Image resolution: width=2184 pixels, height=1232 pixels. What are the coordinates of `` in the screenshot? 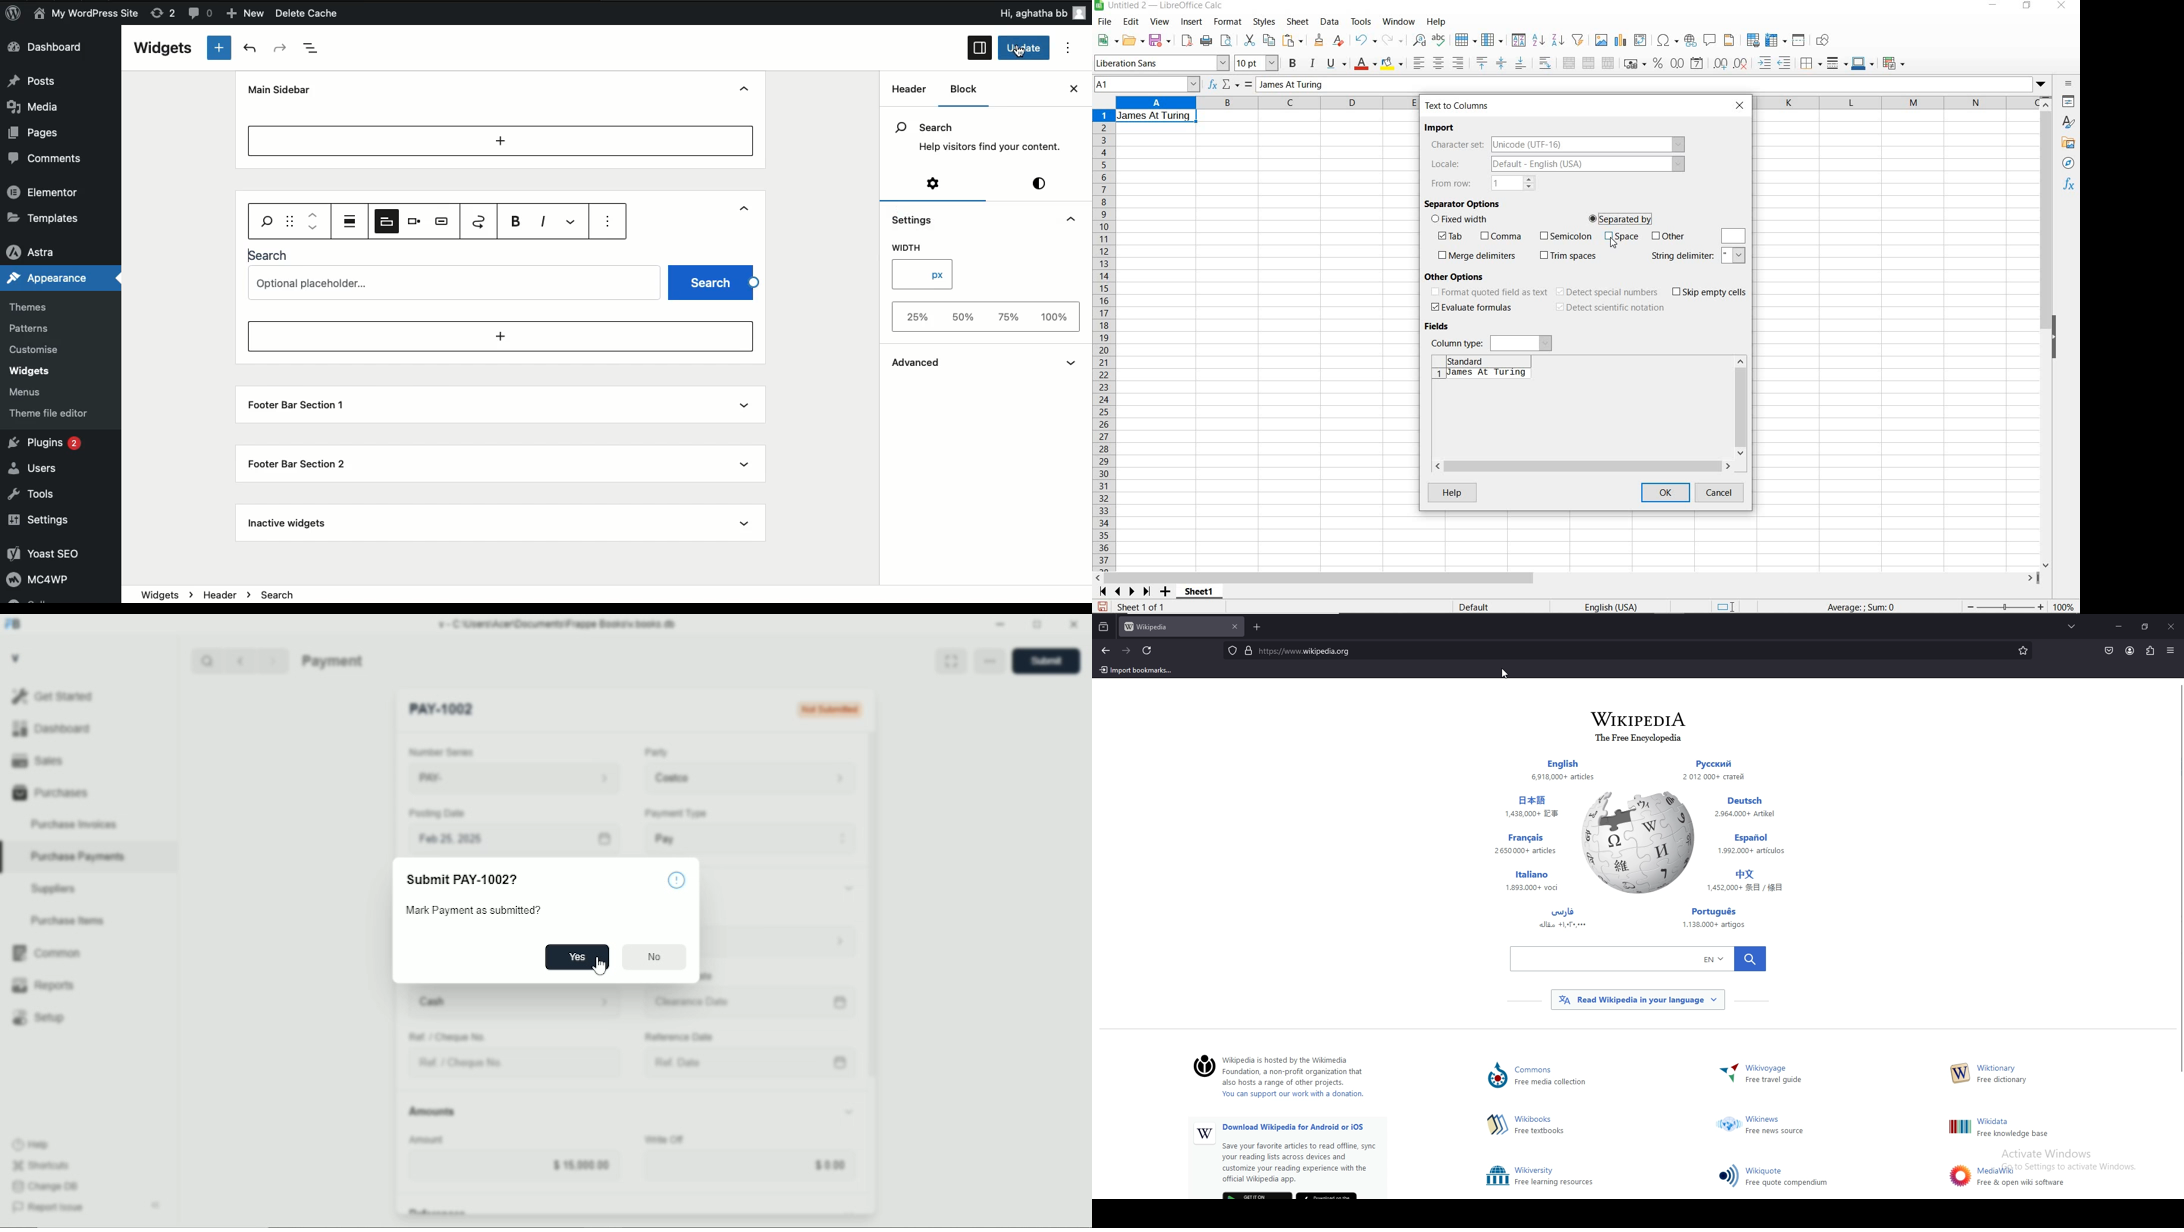 It's located at (1728, 773).